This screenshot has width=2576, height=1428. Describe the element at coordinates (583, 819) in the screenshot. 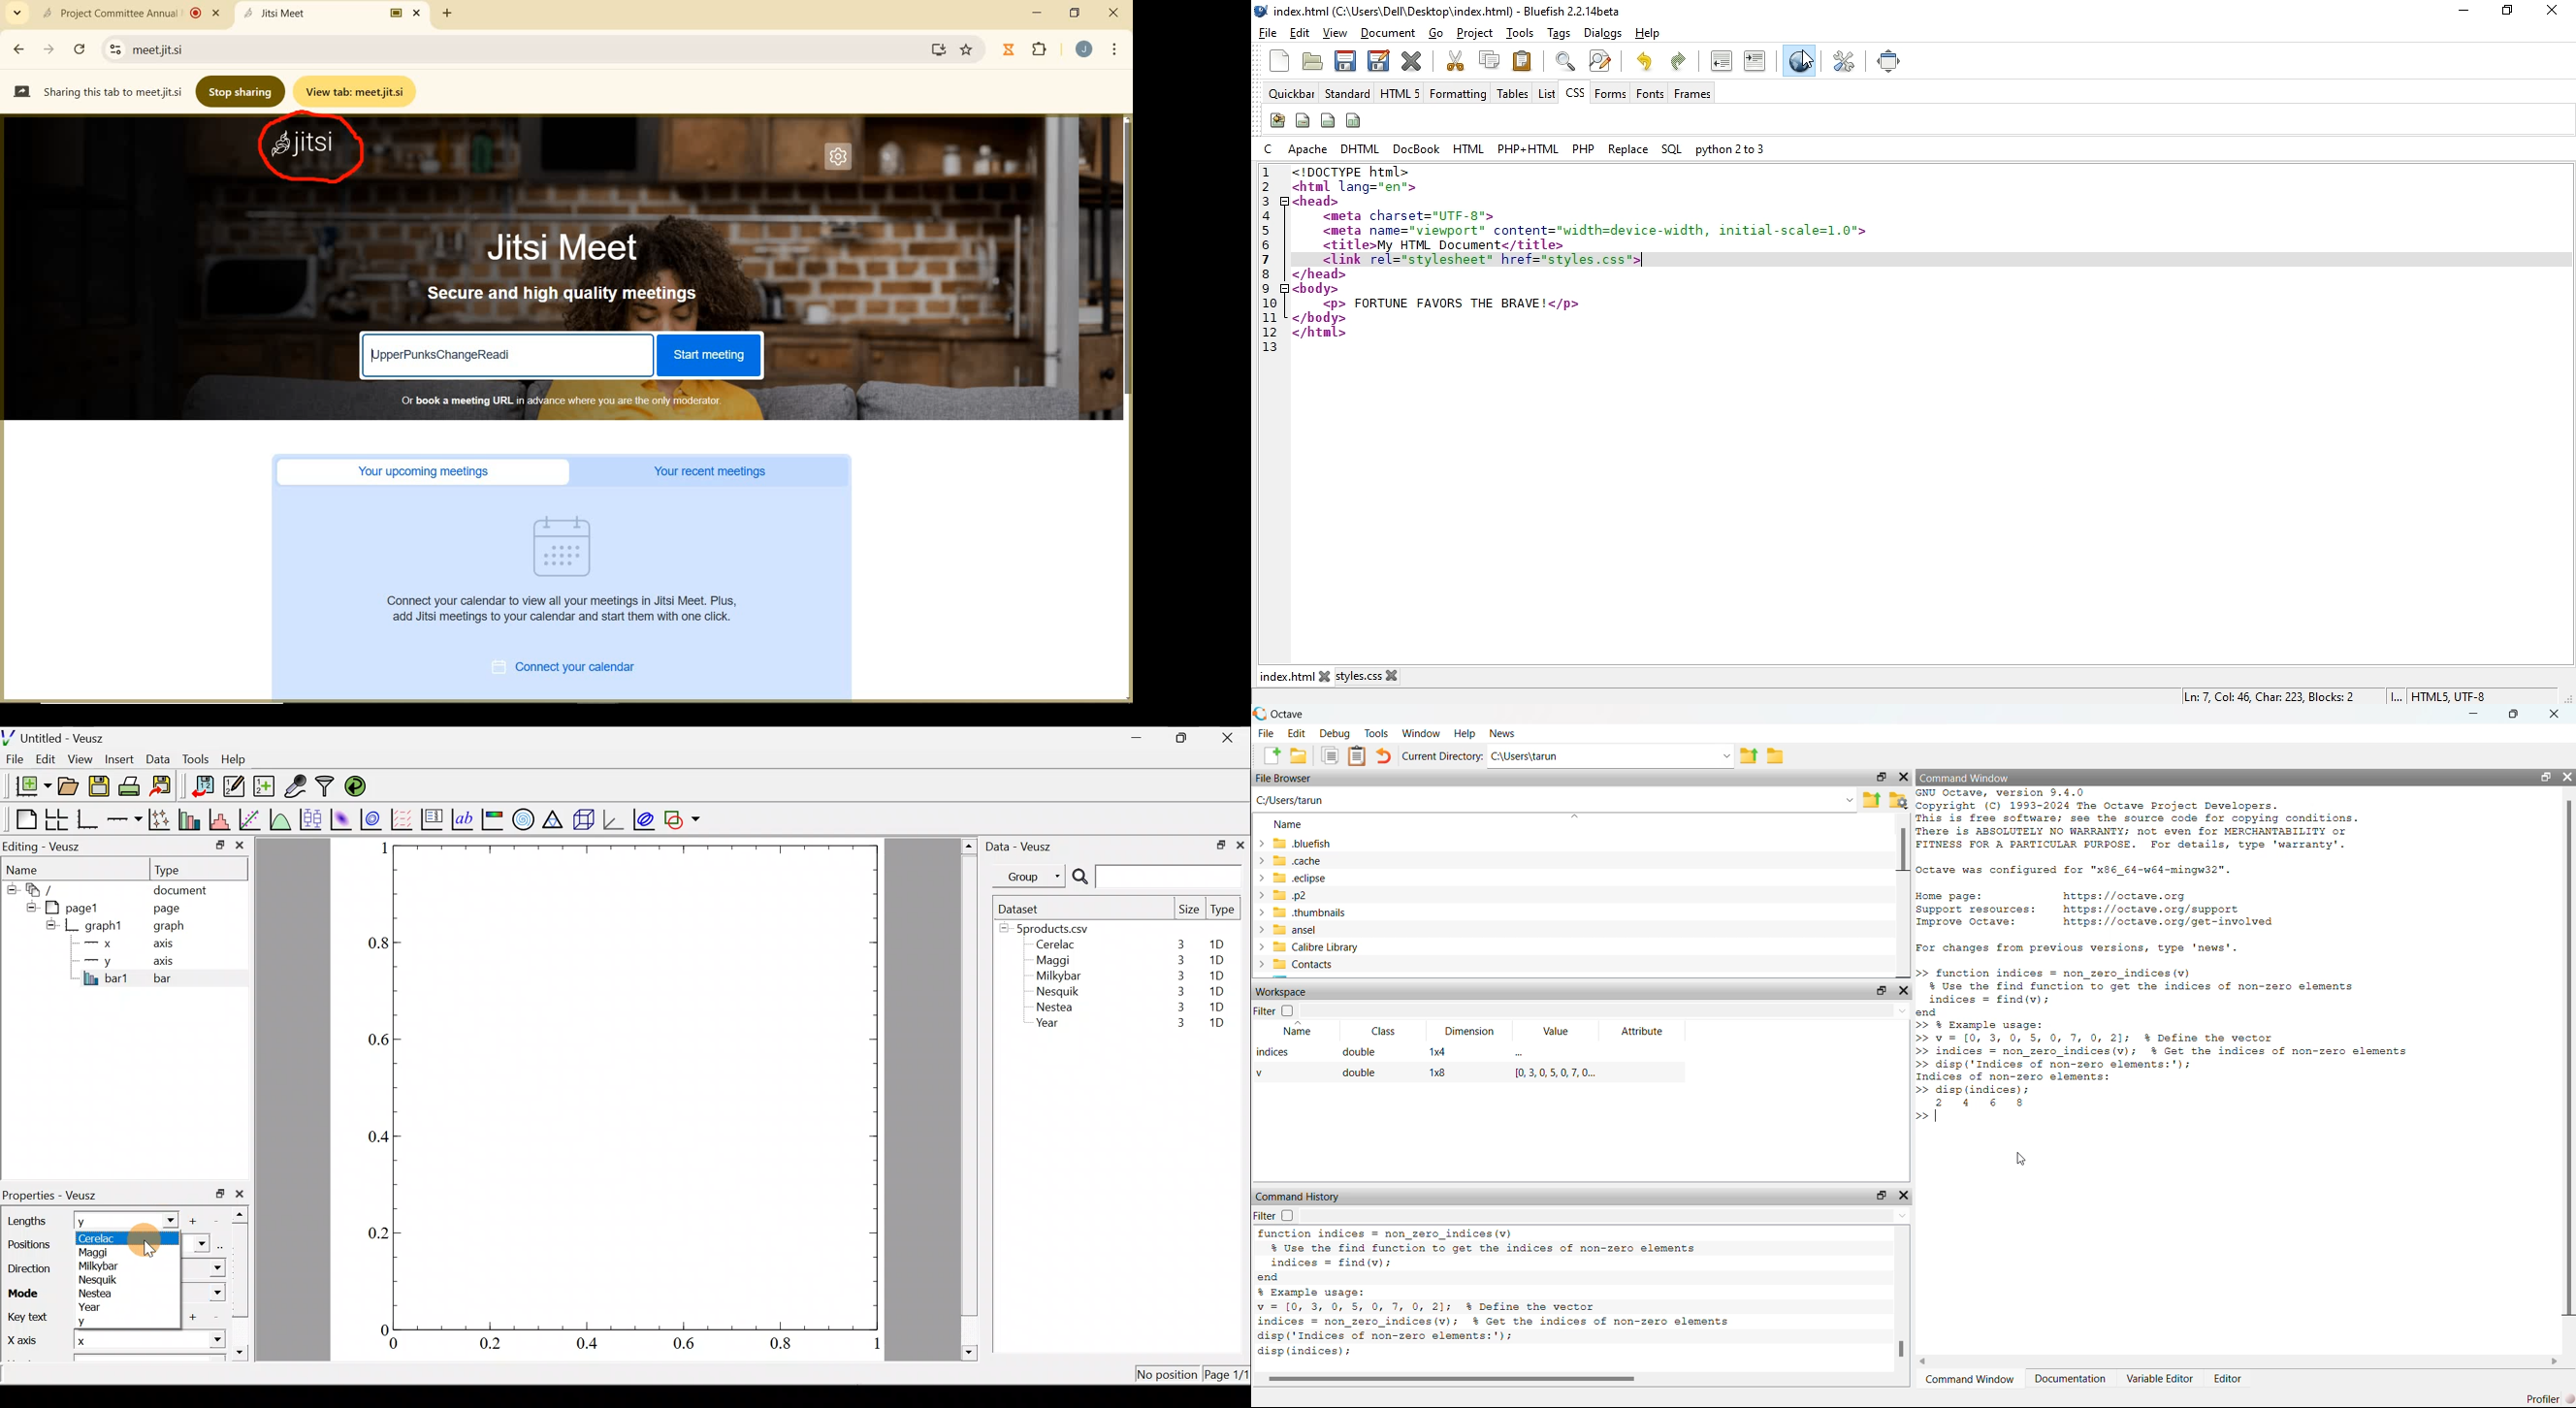

I see `3d scene` at that location.